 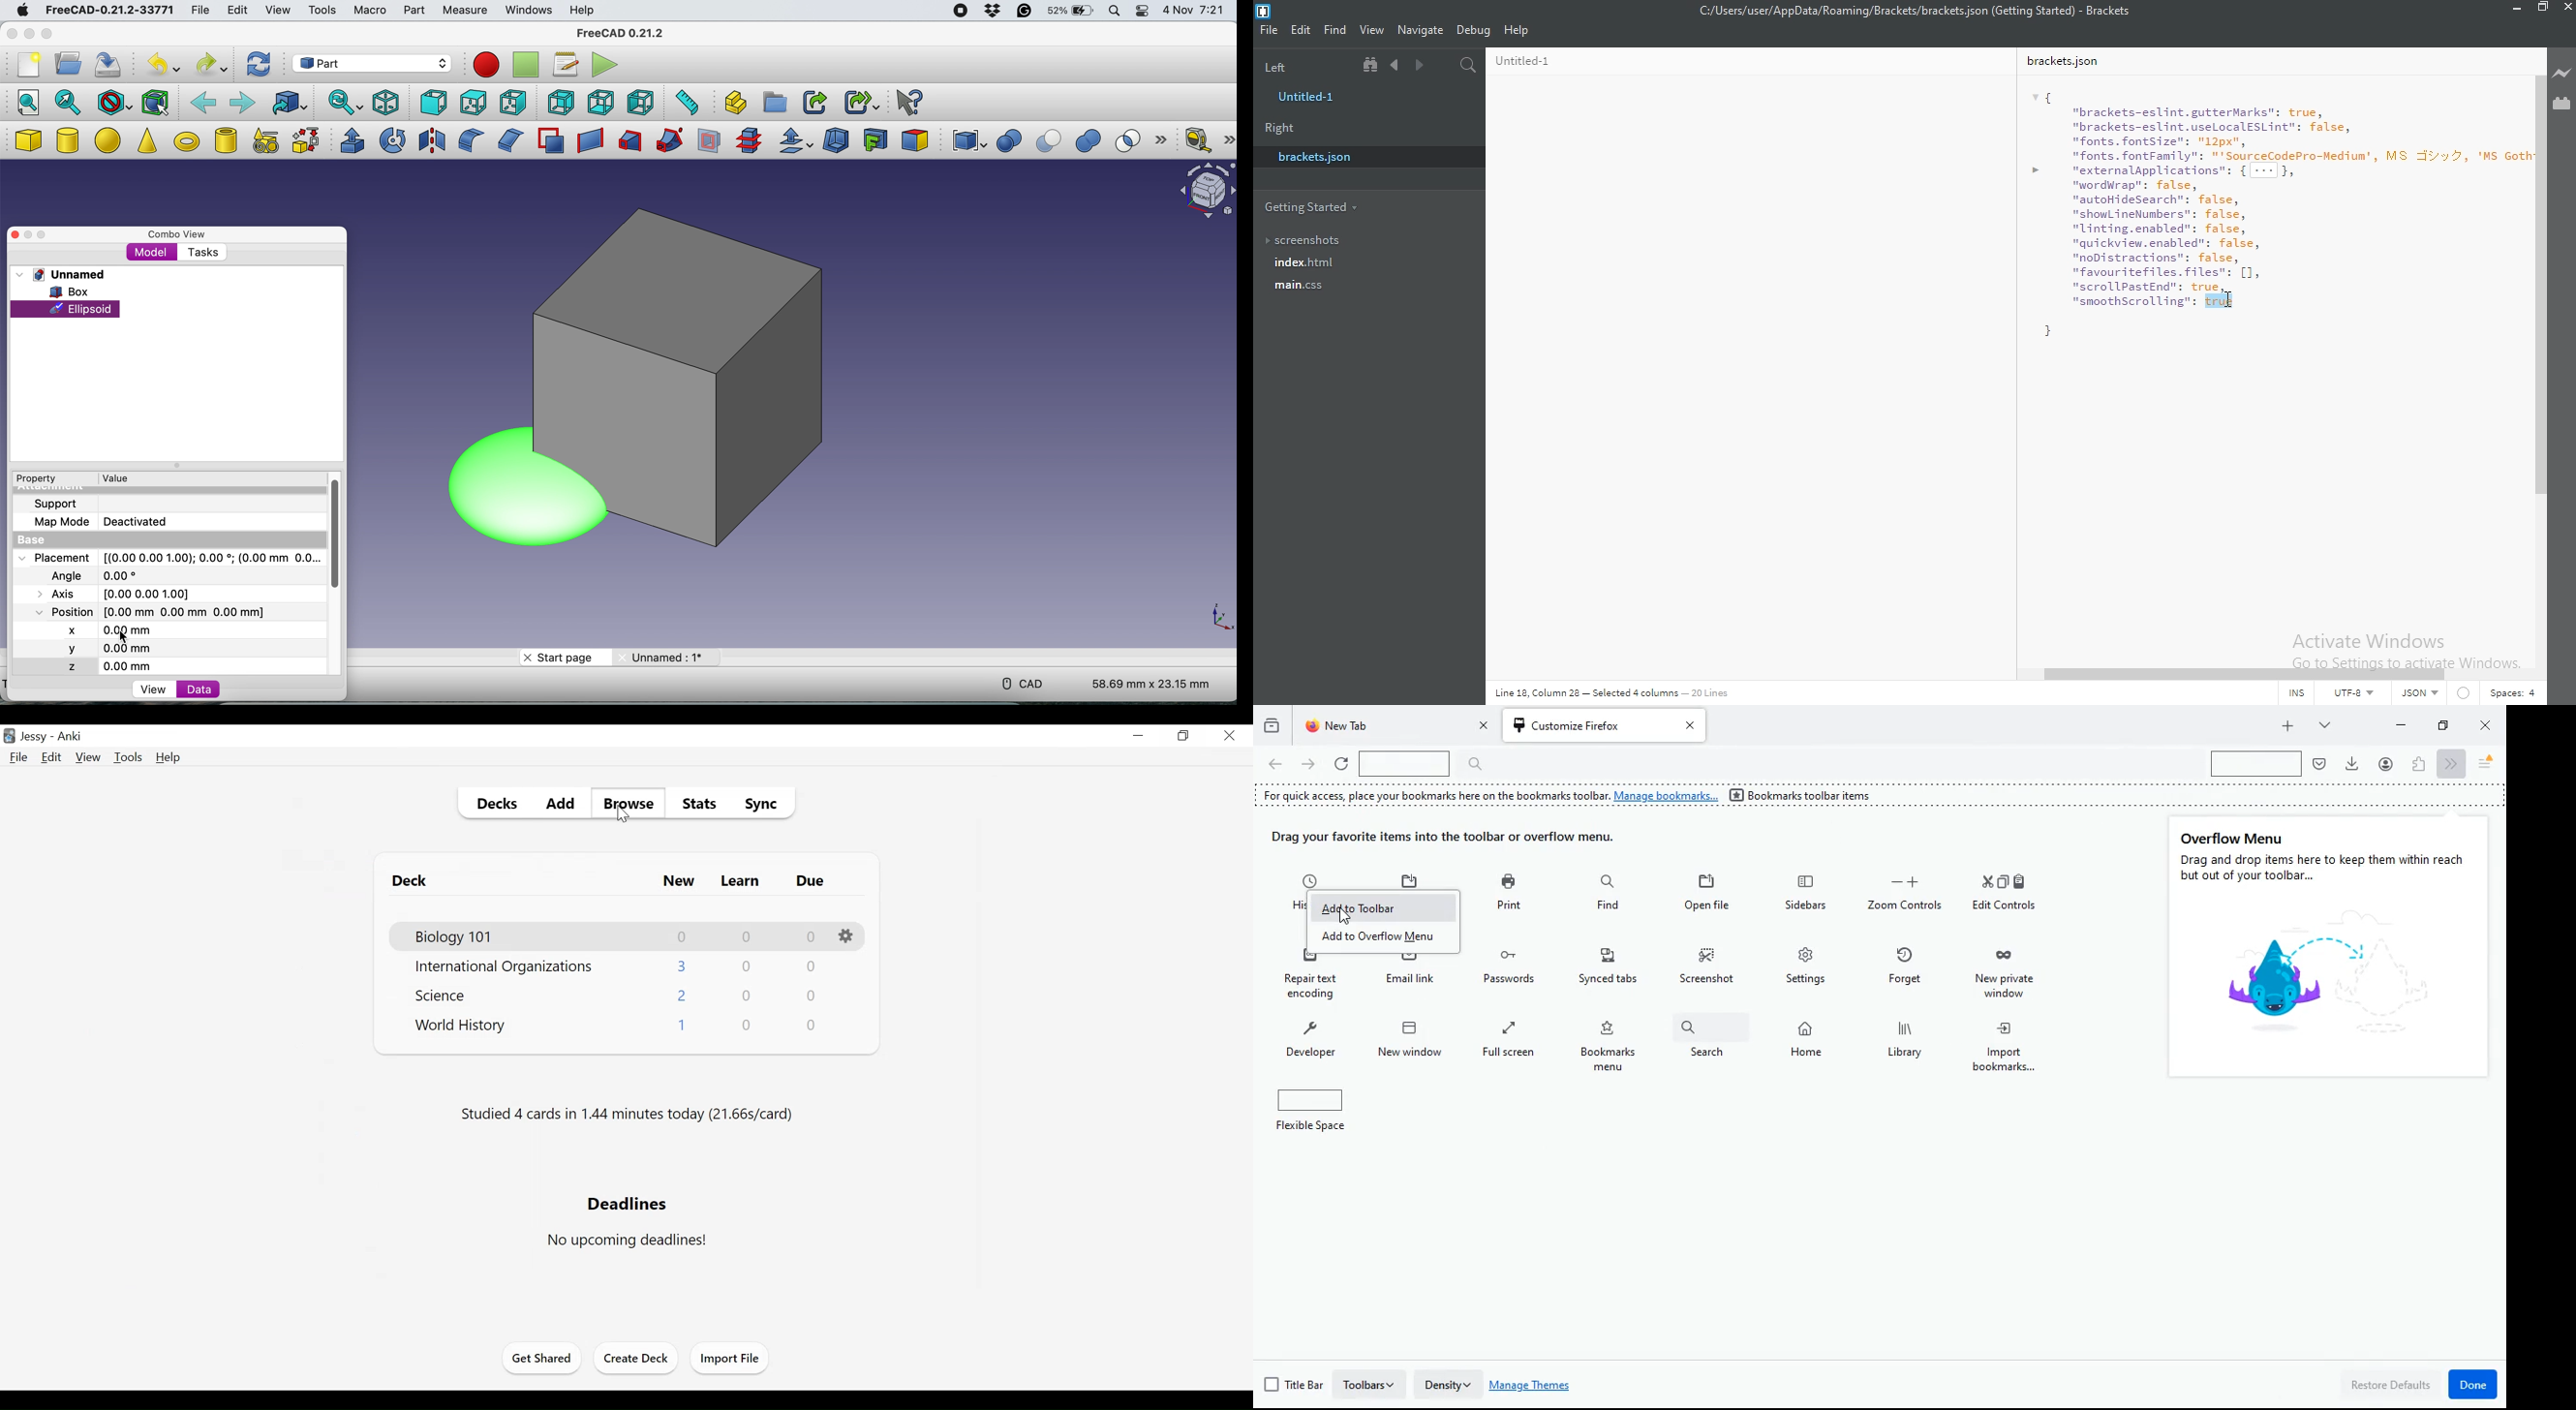 What do you see at coordinates (1092, 142) in the screenshot?
I see `union` at bounding box center [1092, 142].